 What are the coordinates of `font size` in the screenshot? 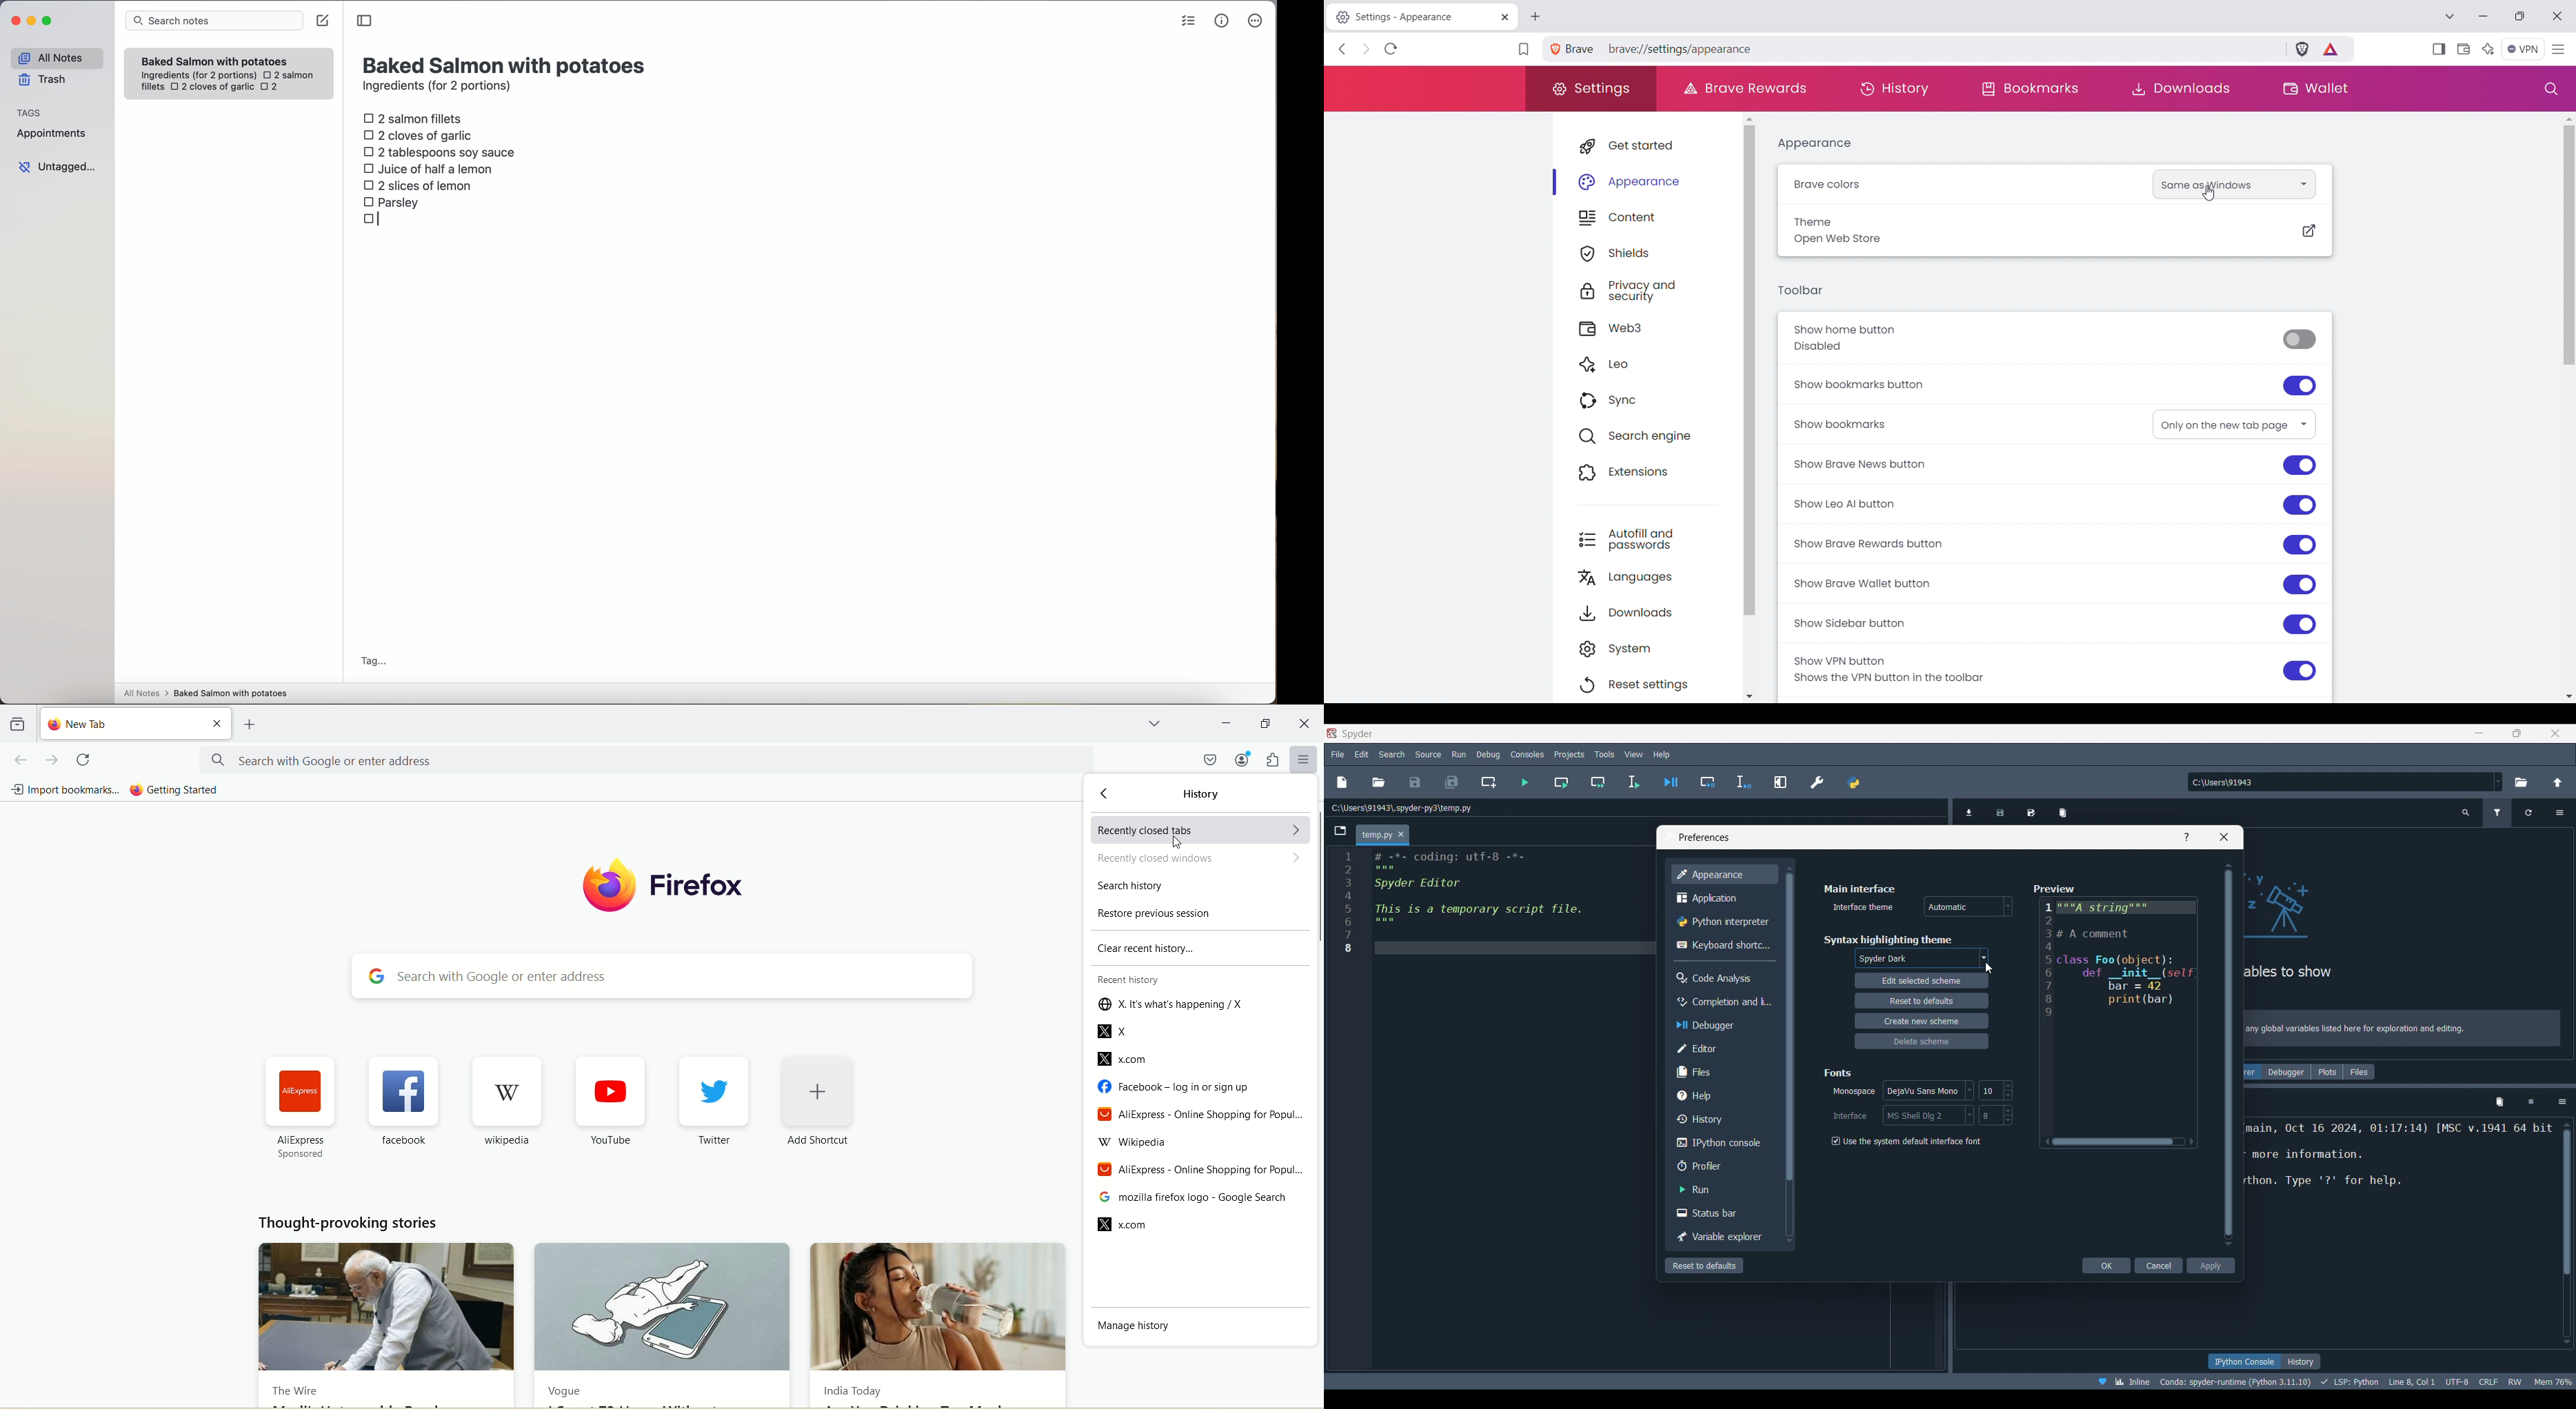 It's located at (1996, 1090).